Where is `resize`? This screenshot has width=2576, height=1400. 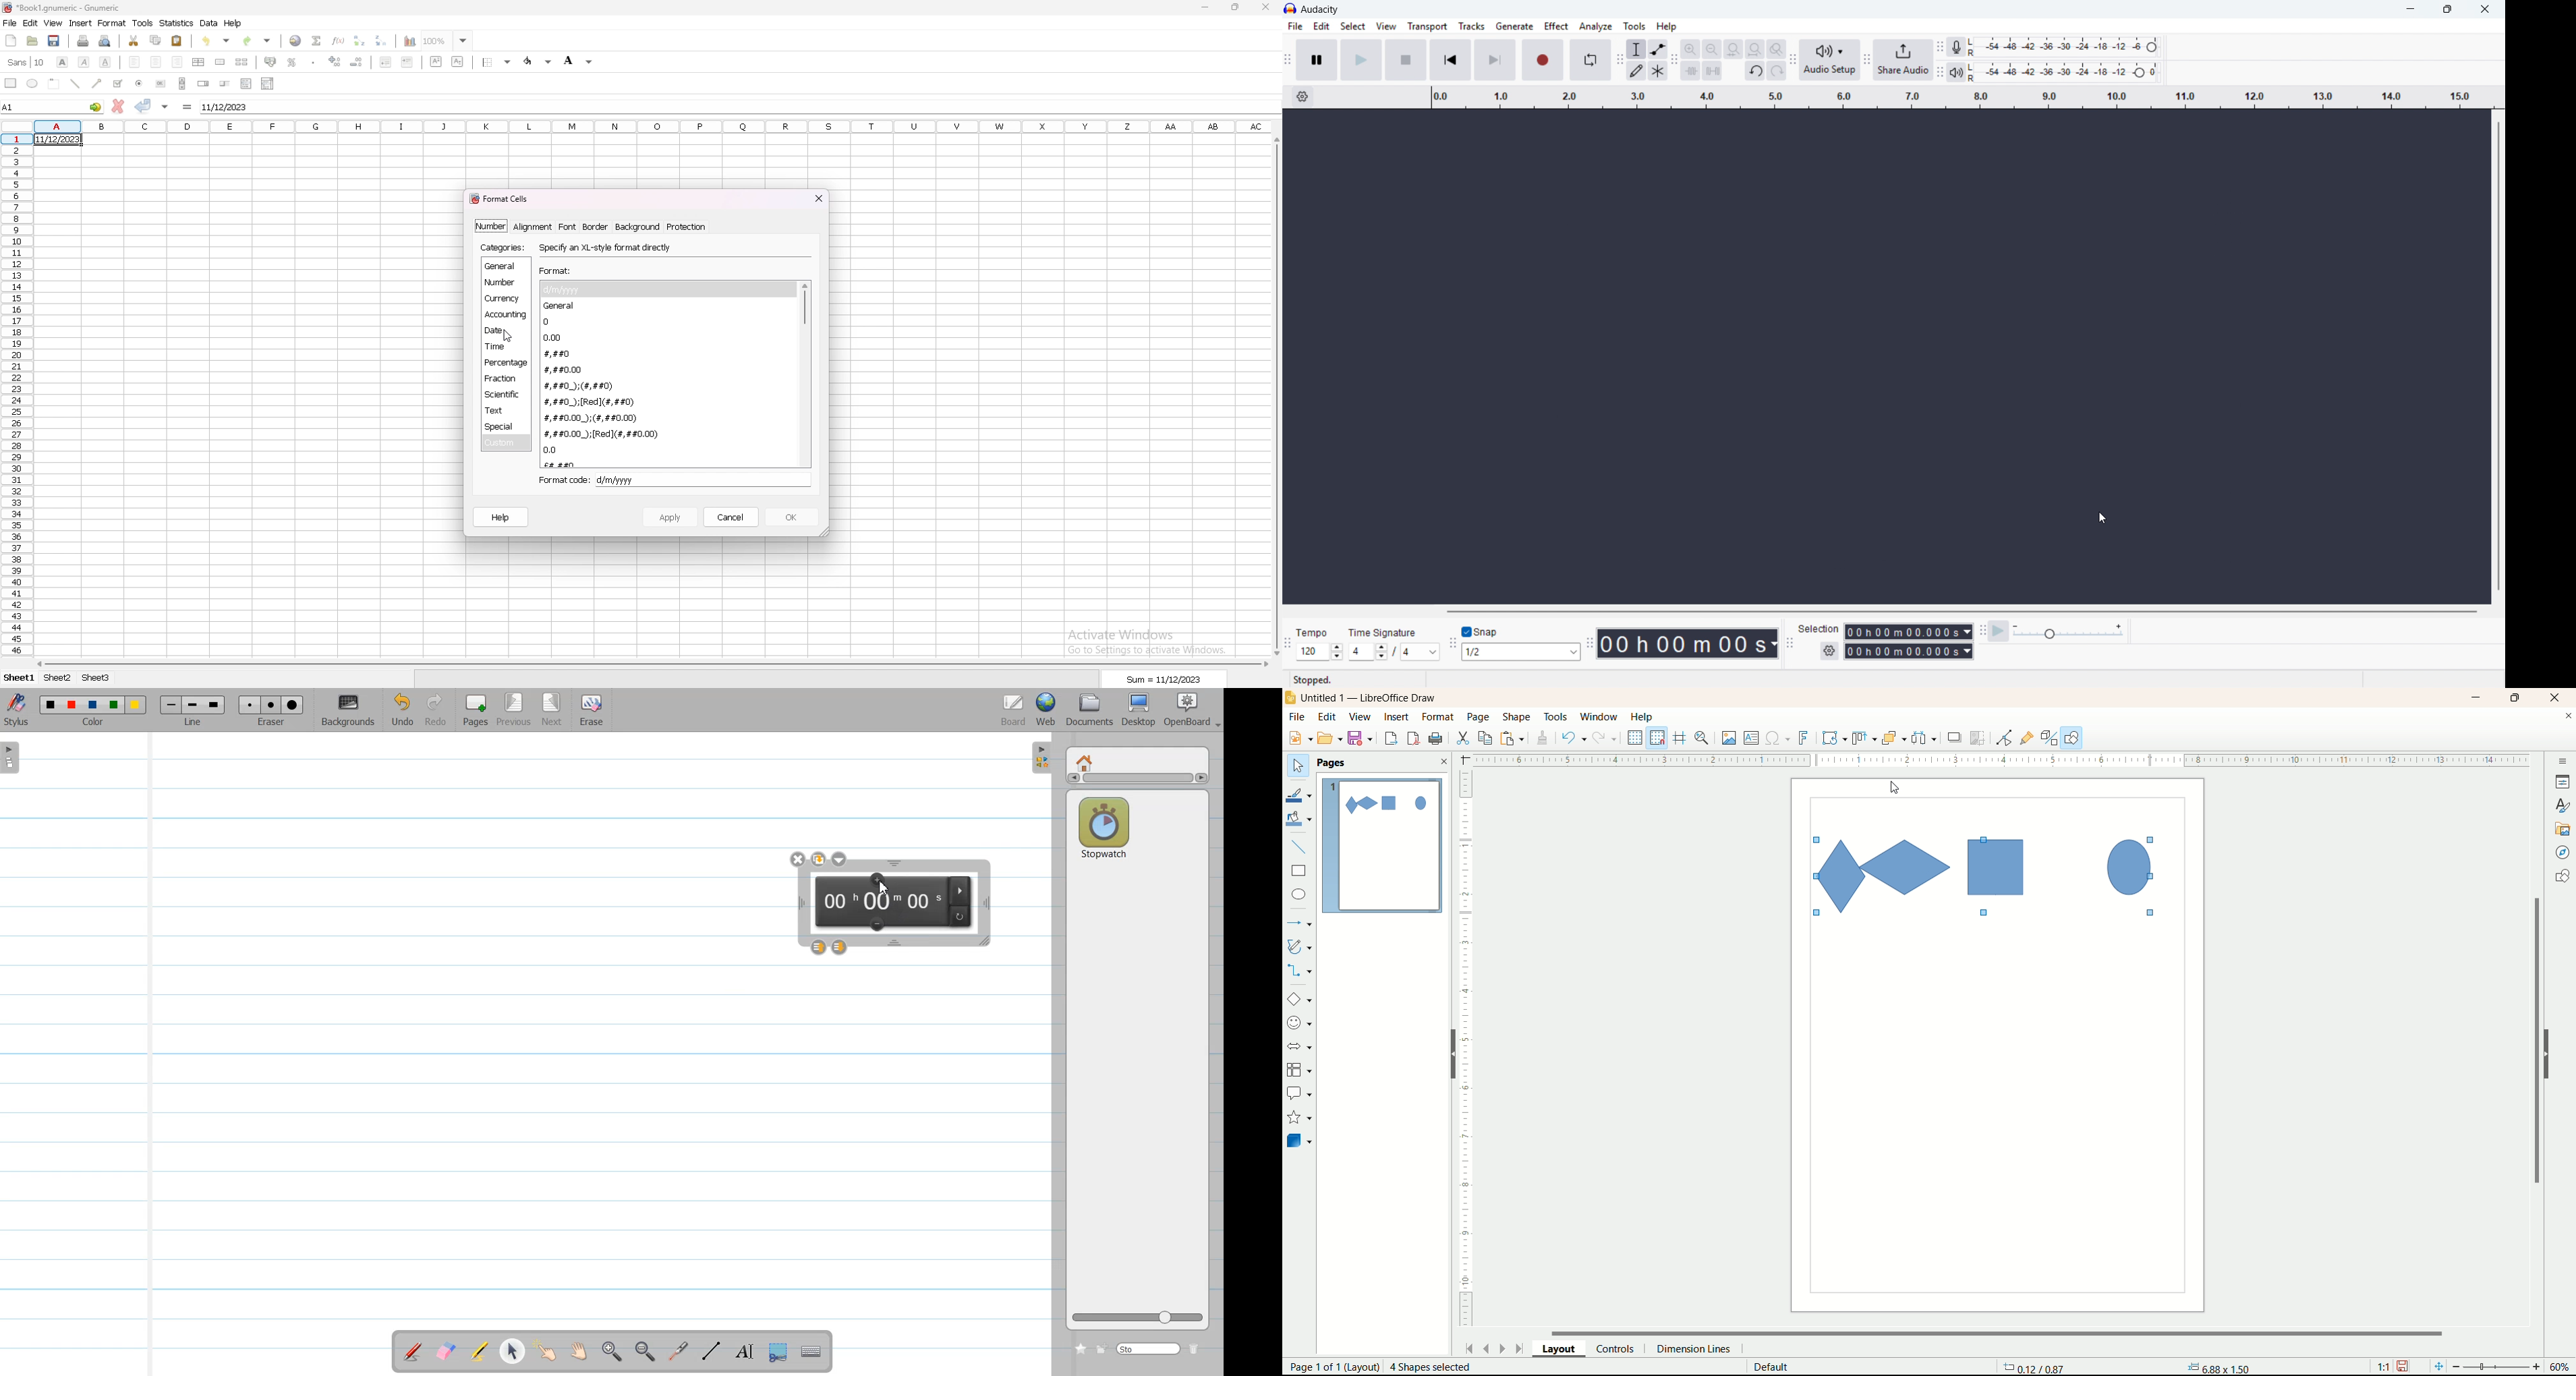
resize is located at coordinates (1236, 7).